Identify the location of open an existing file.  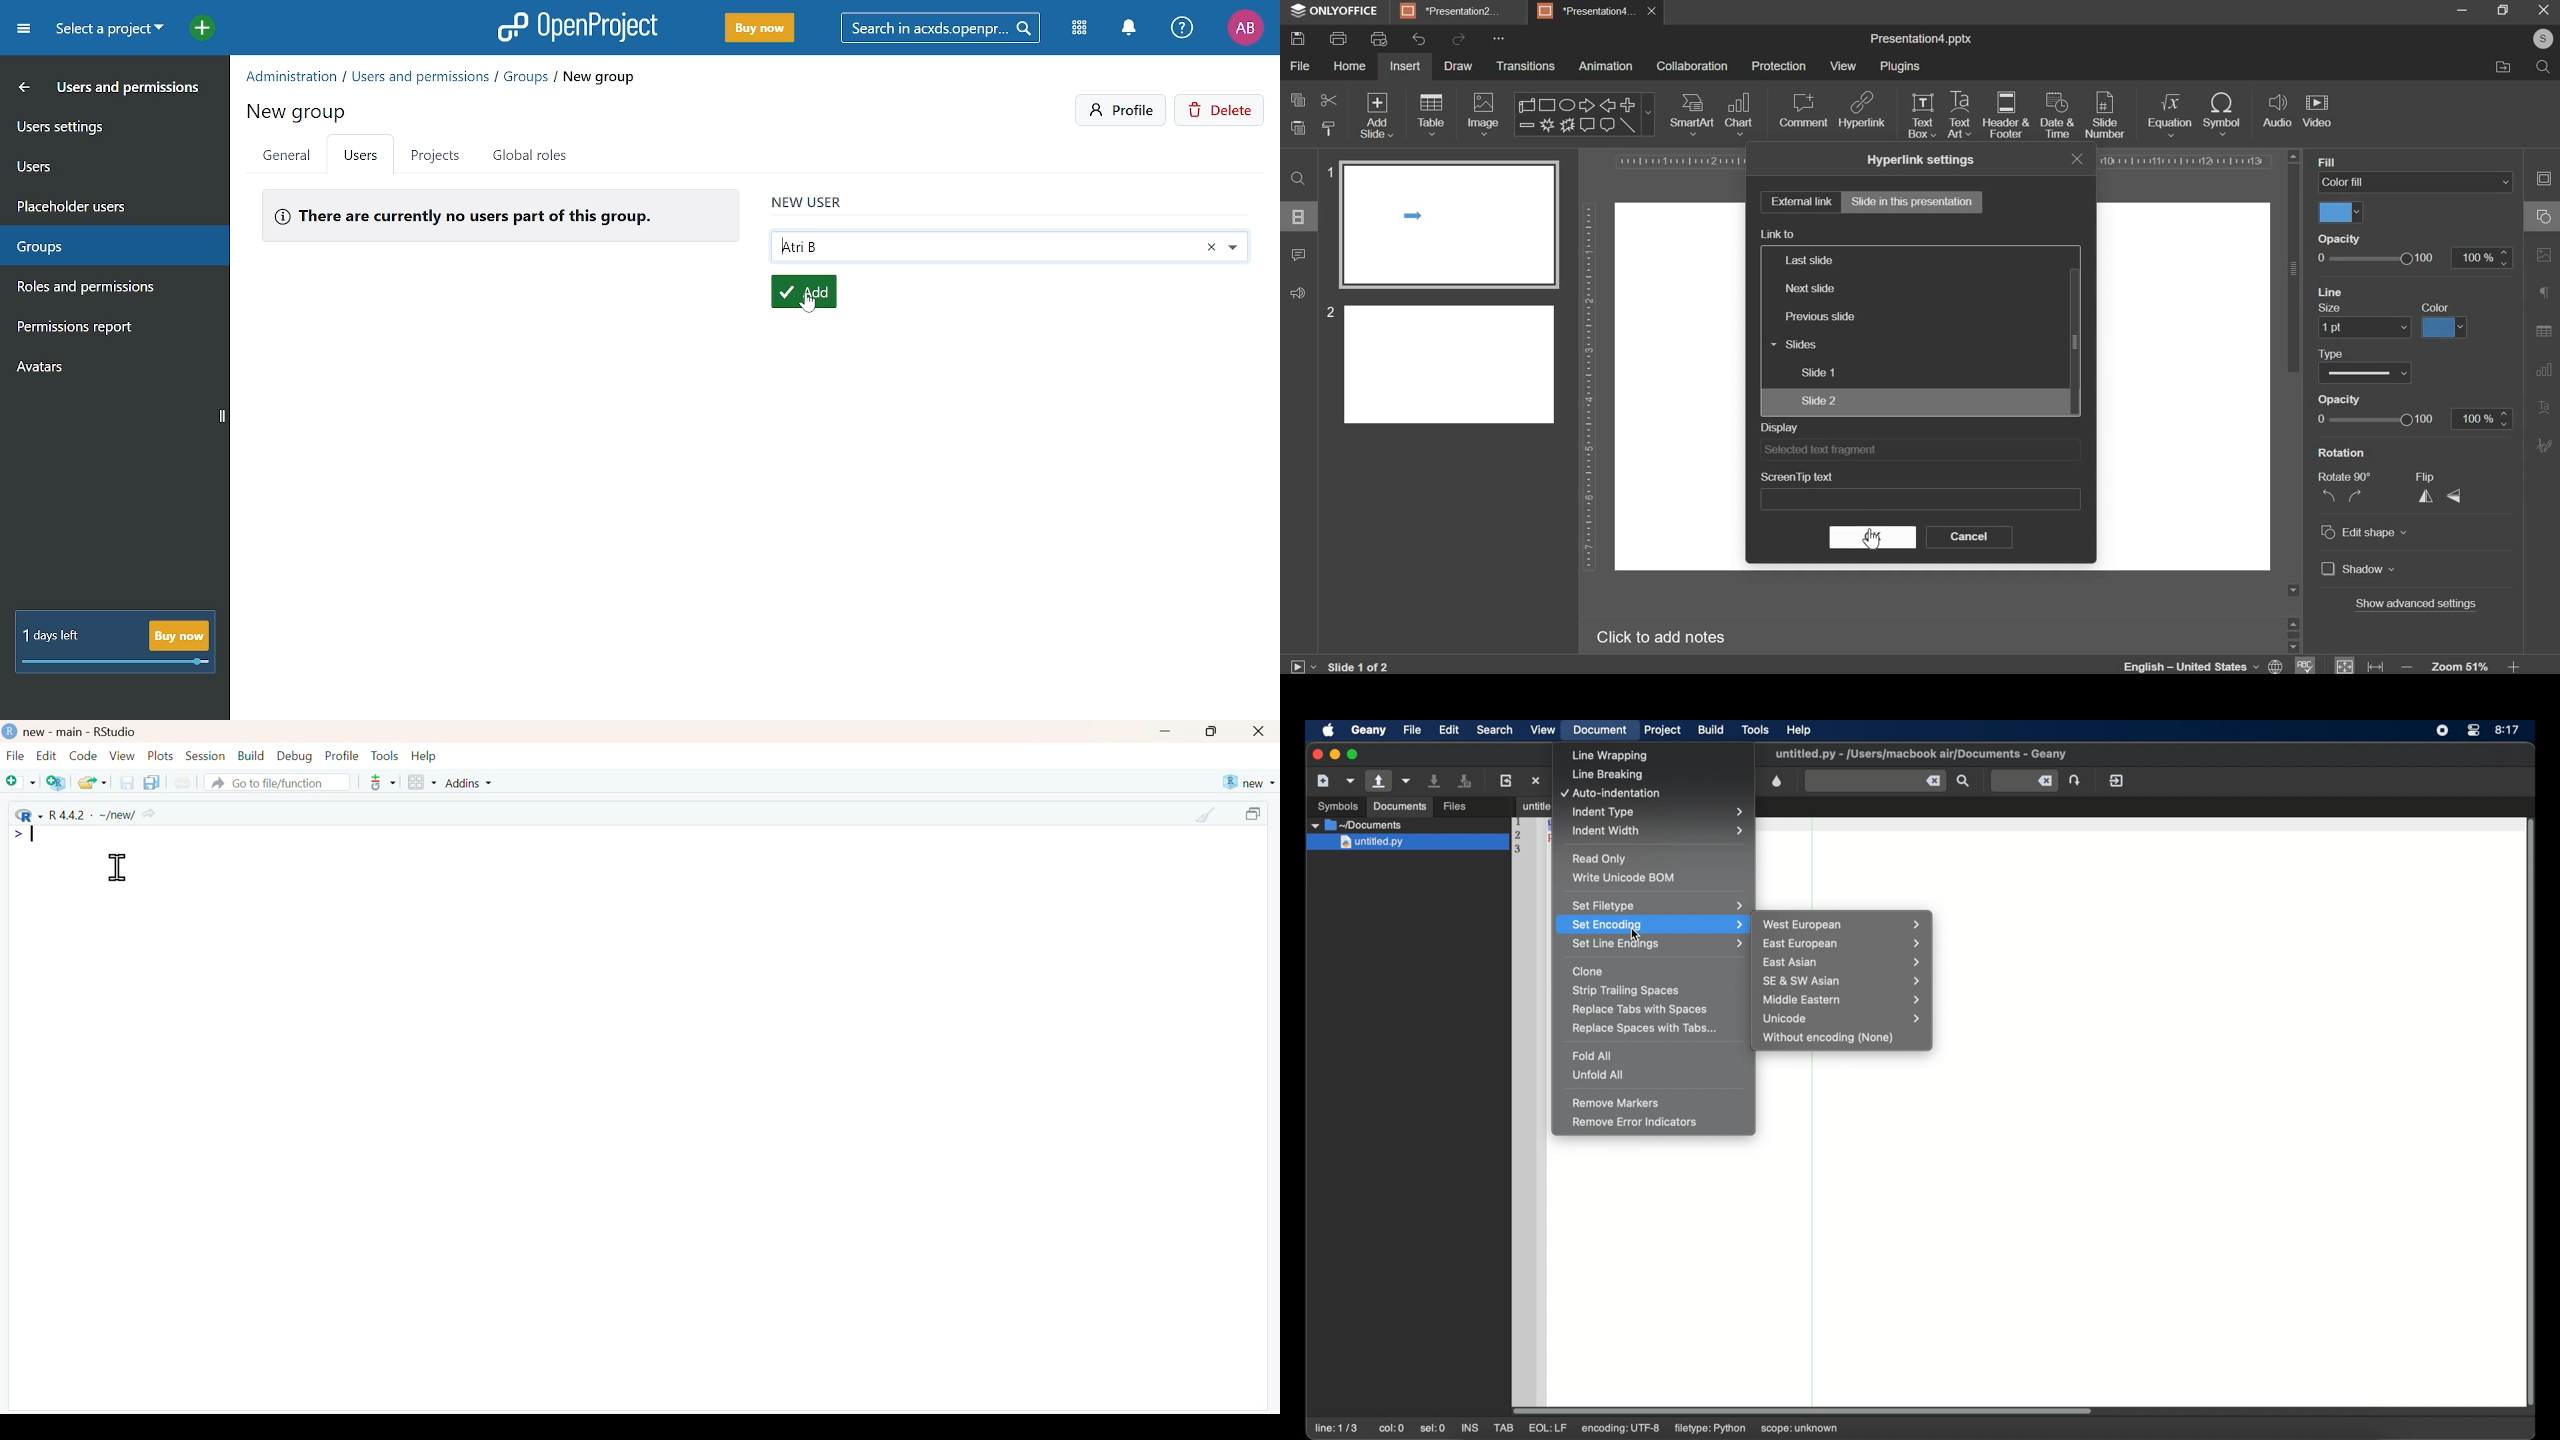
(92, 781).